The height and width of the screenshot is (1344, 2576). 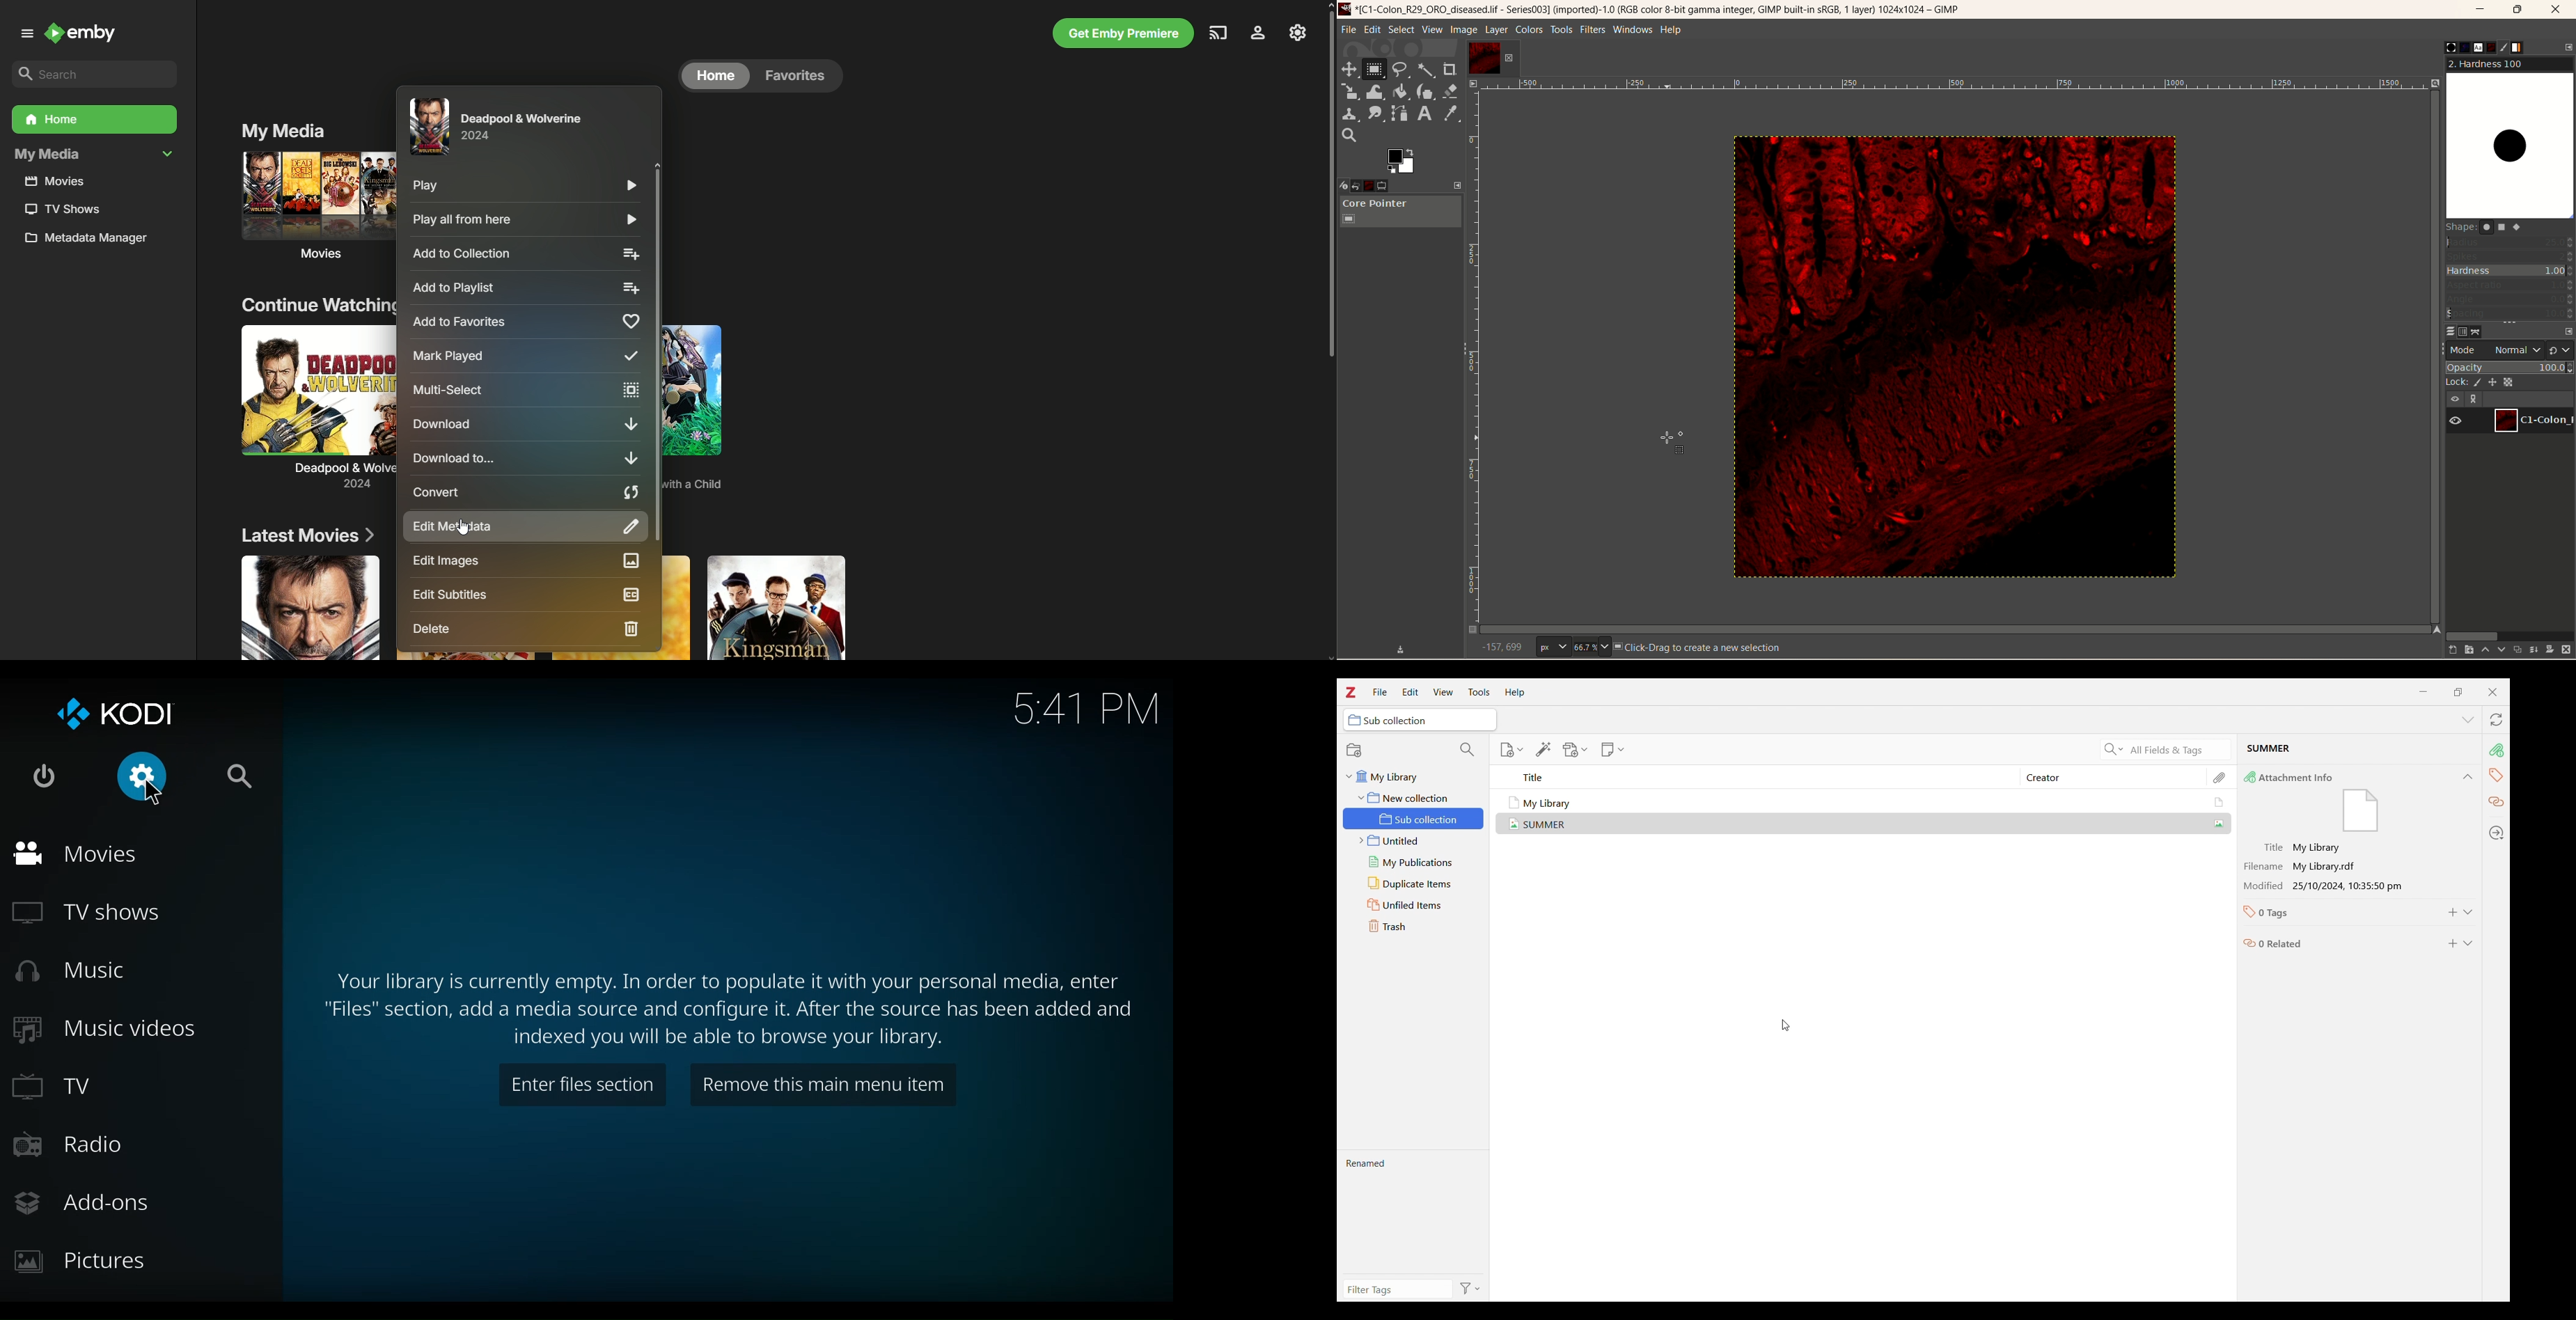 What do you see at coordinates (2497, 832) in the screenshot?
I see `Locate` at bounding box center [2497, 832].